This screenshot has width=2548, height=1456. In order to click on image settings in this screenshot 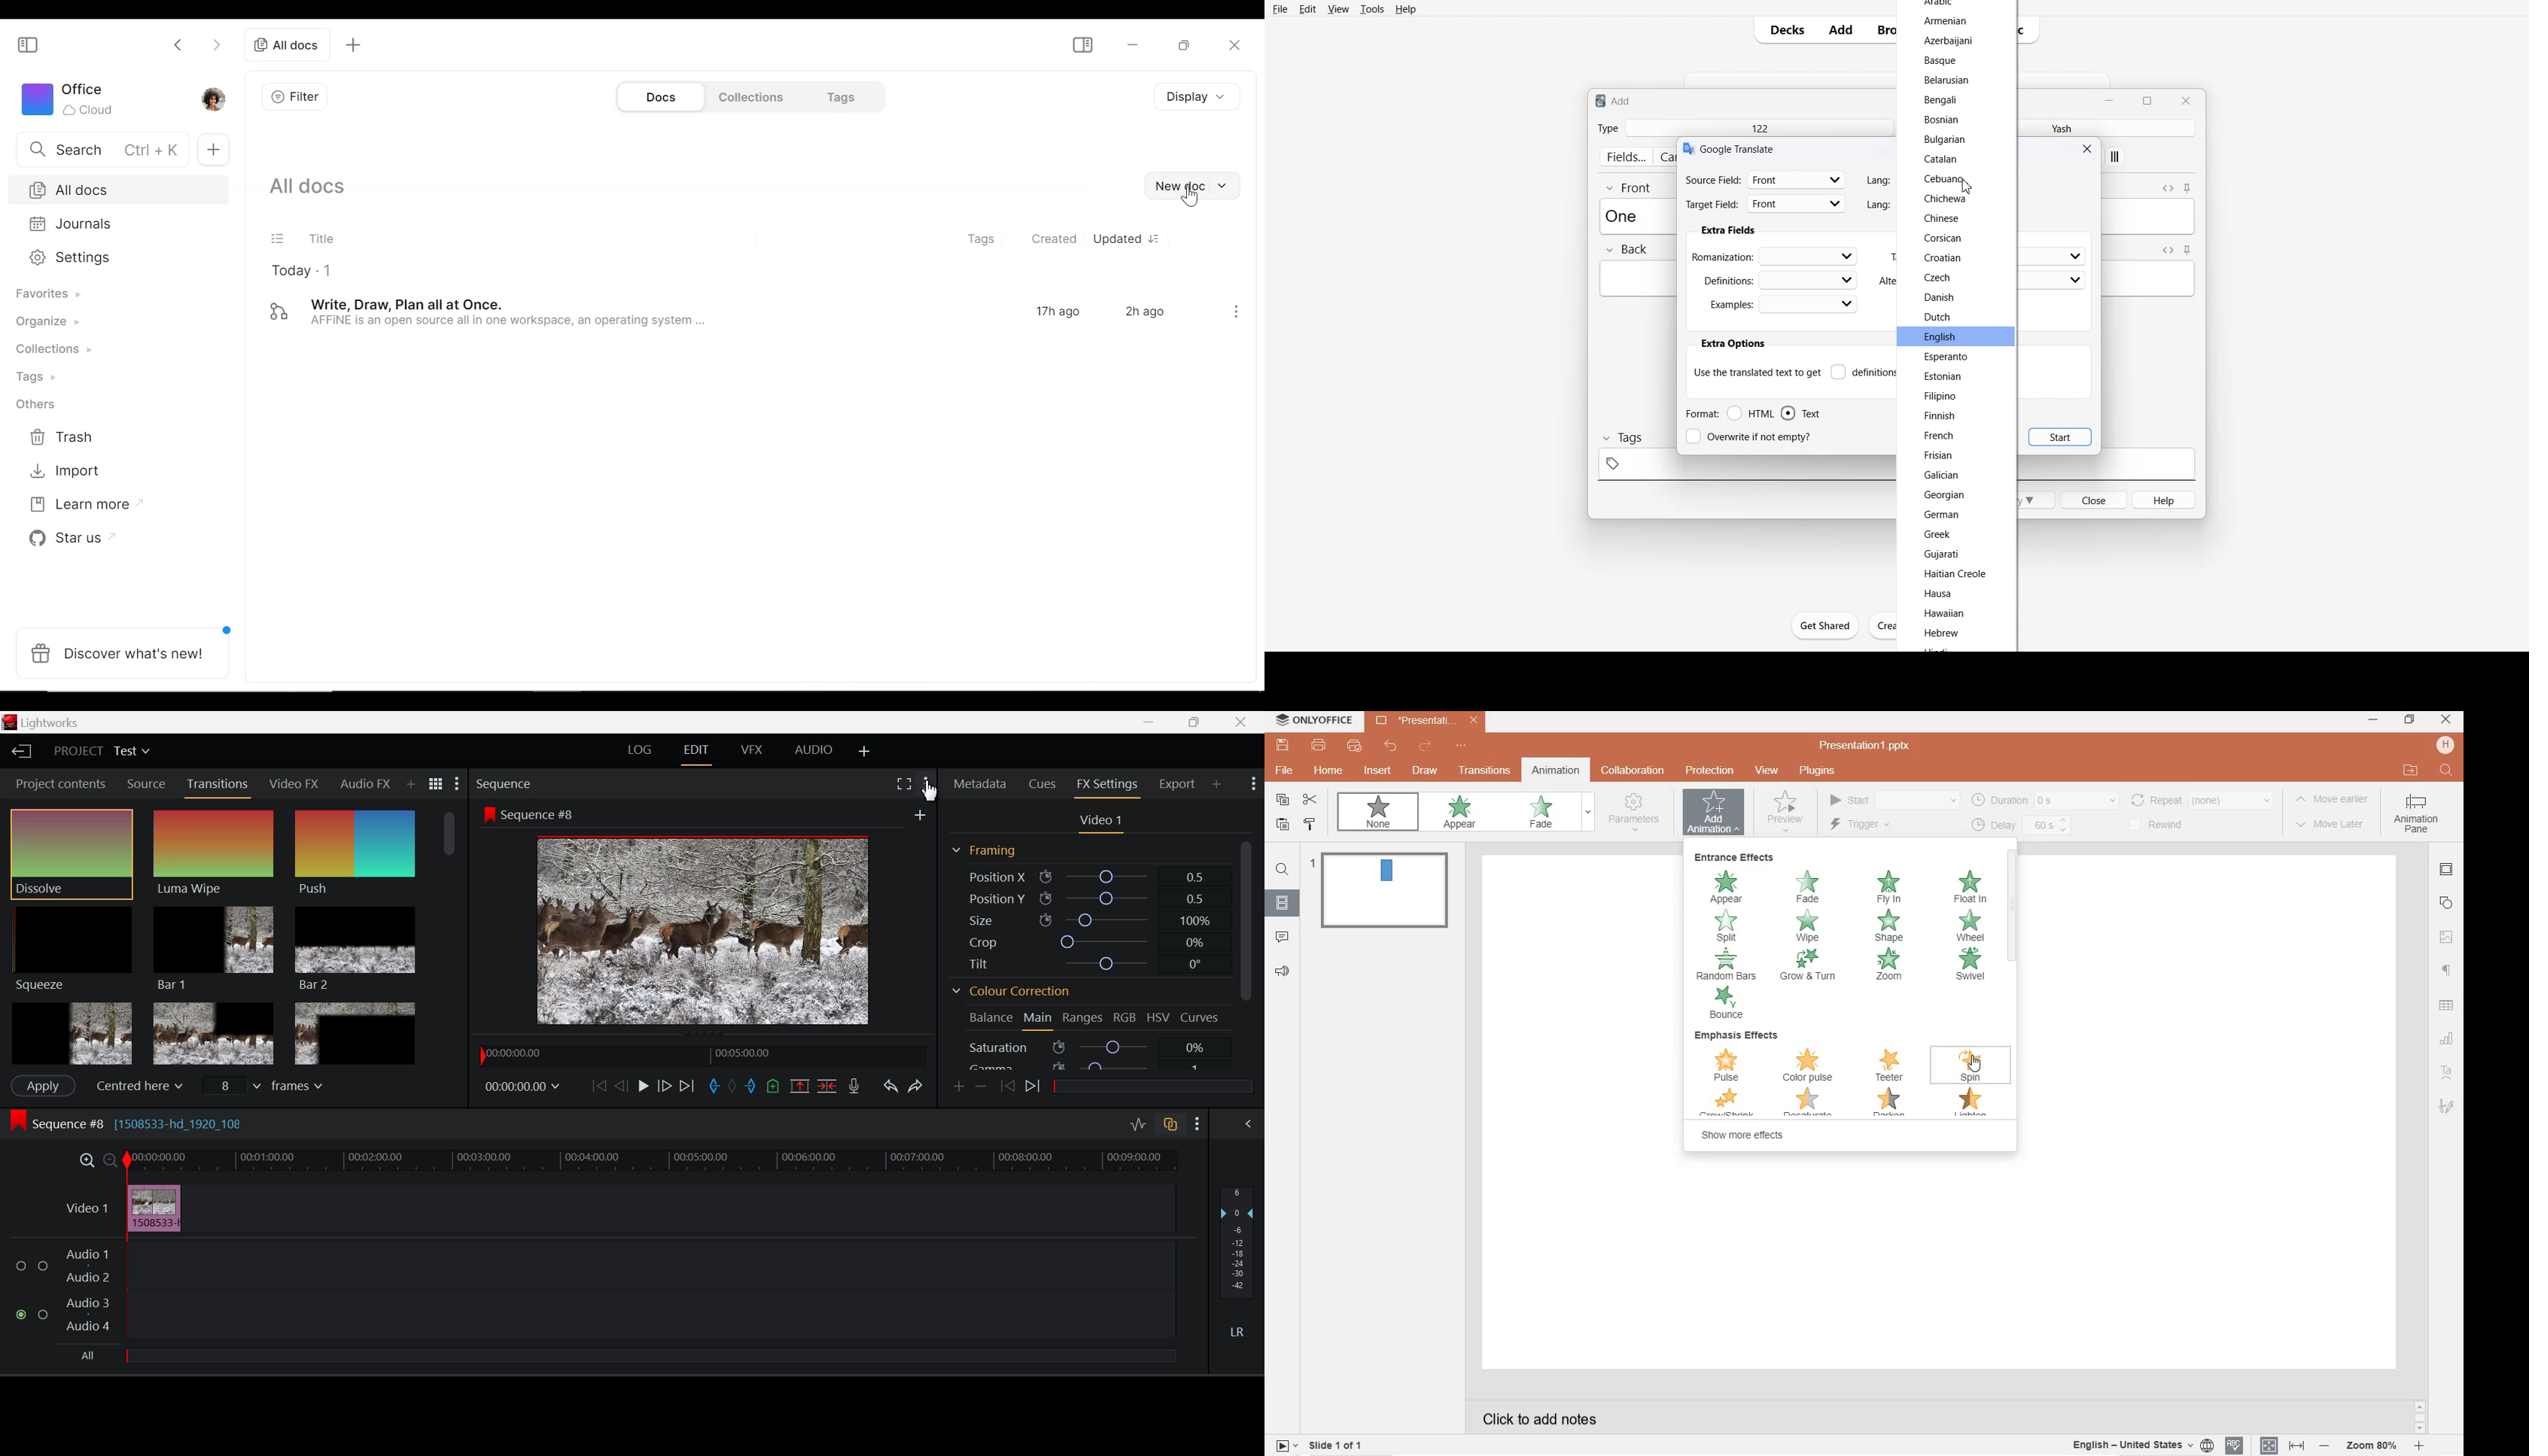, I will do `click(2446, 937)`.